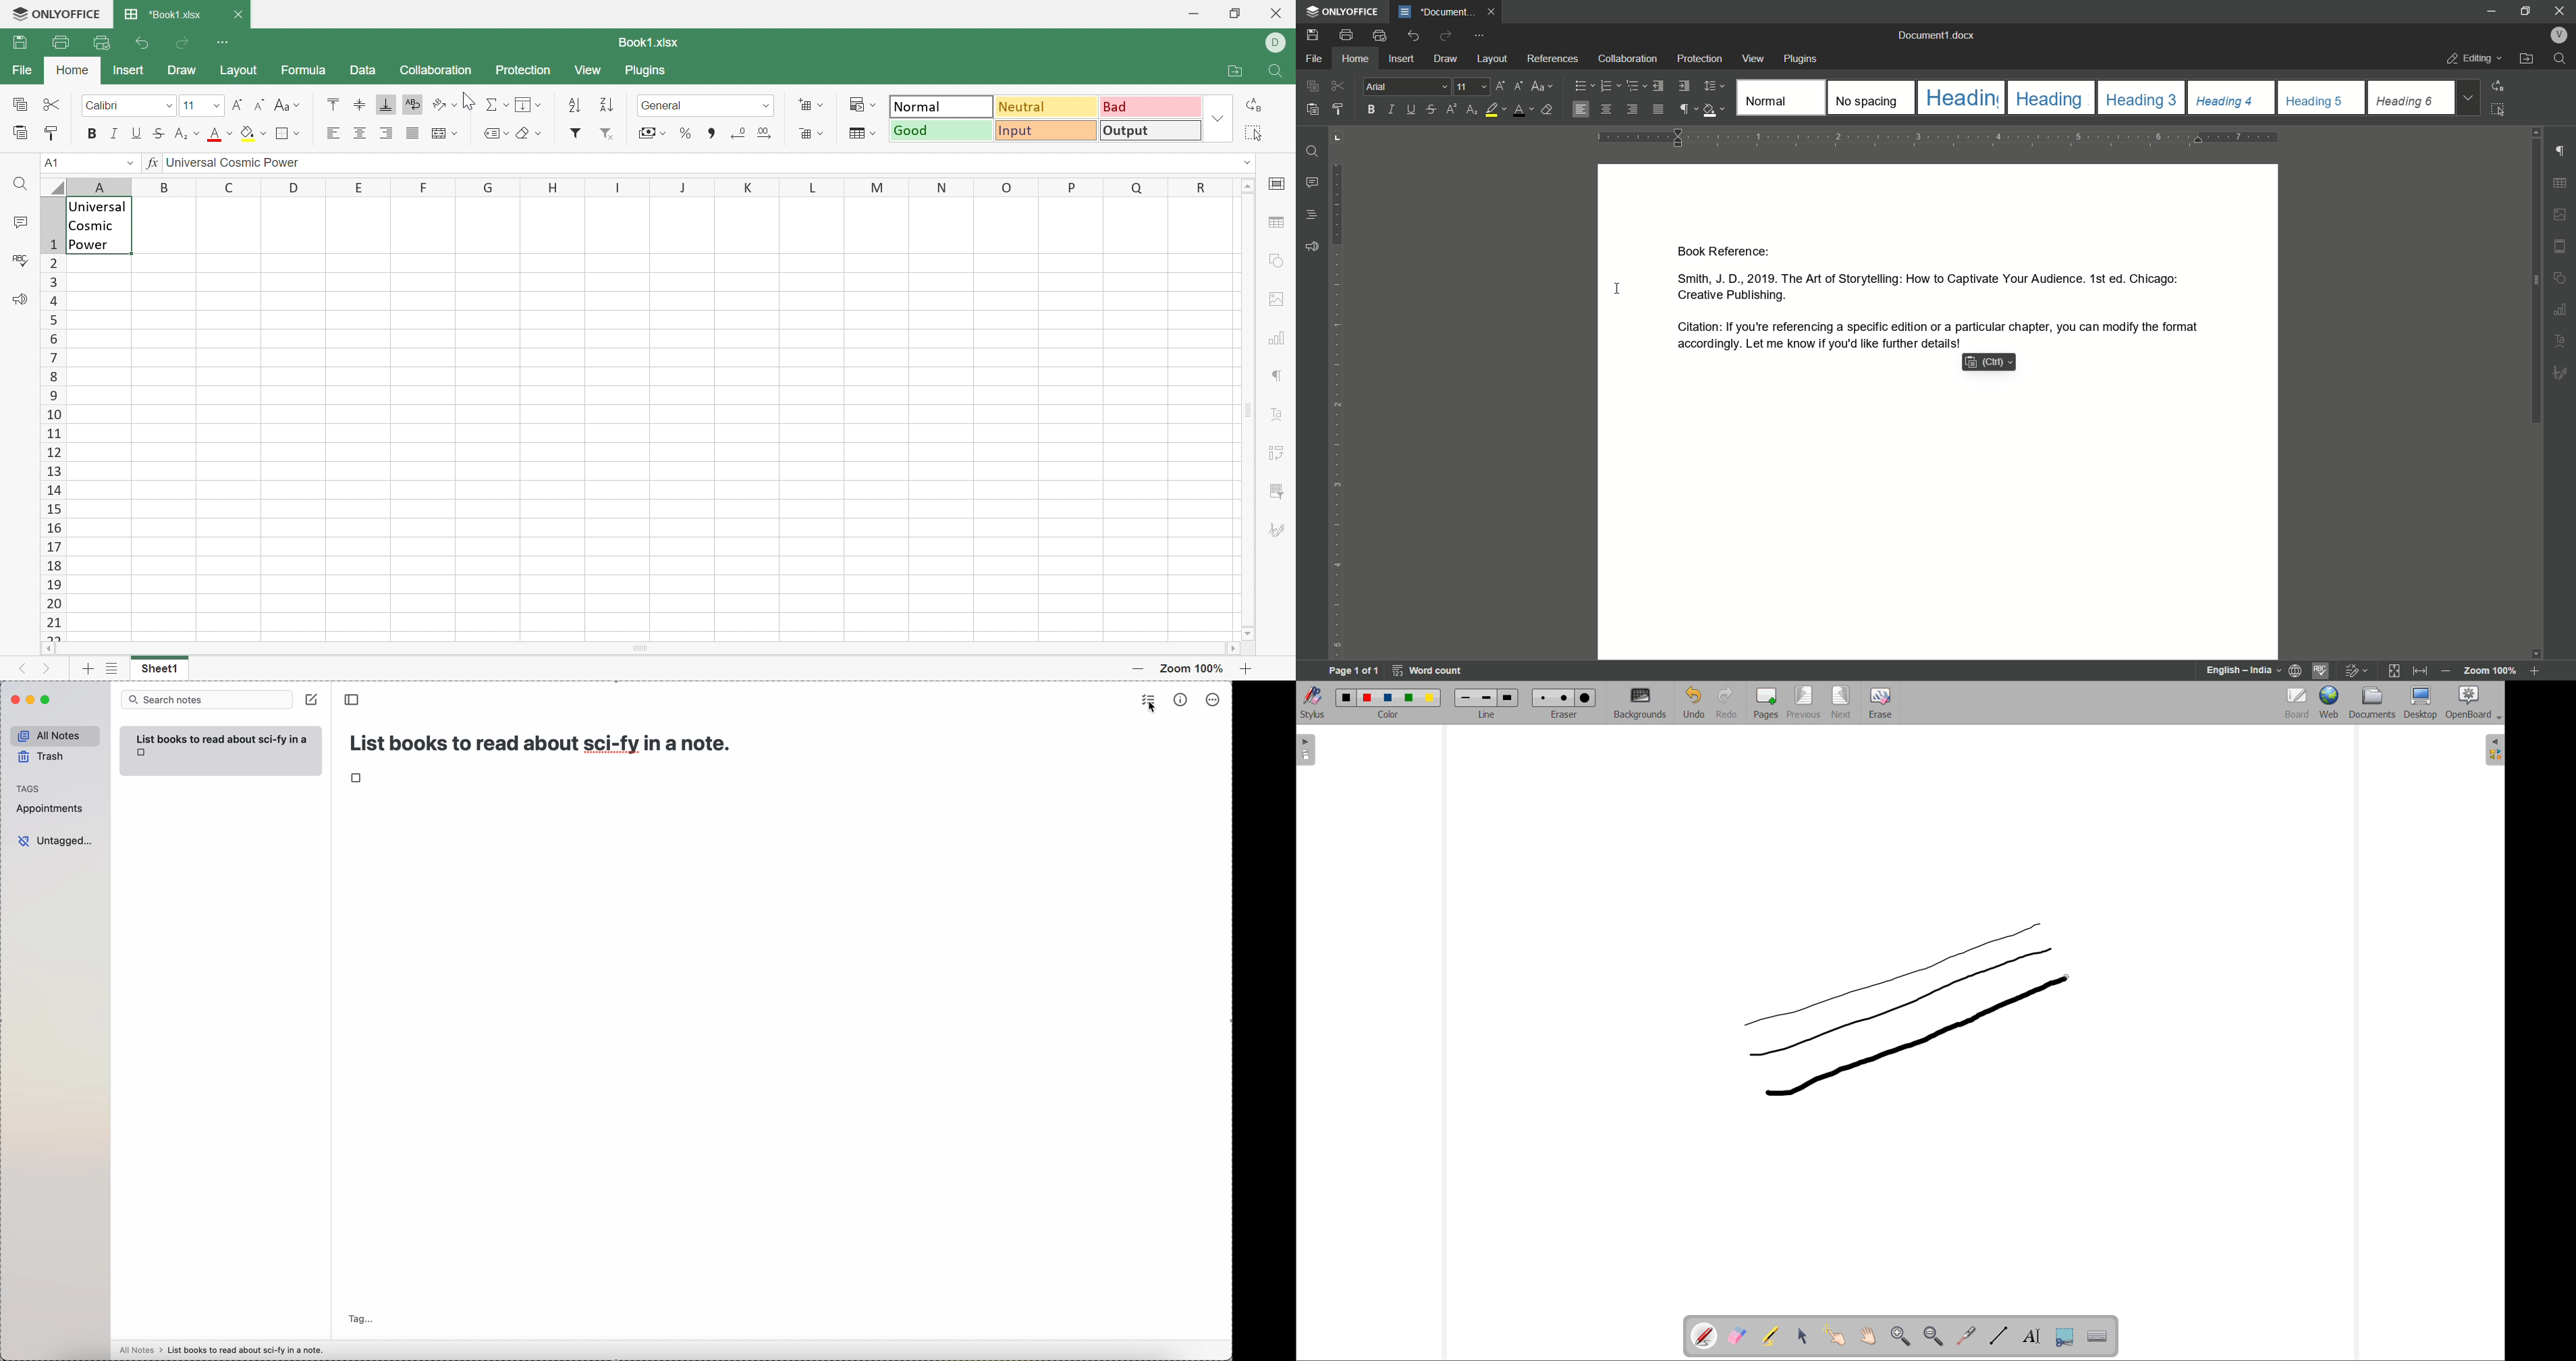  Describe the element at coordinates (2419, 671) in the screenshot. I see `fit to width` at that location.